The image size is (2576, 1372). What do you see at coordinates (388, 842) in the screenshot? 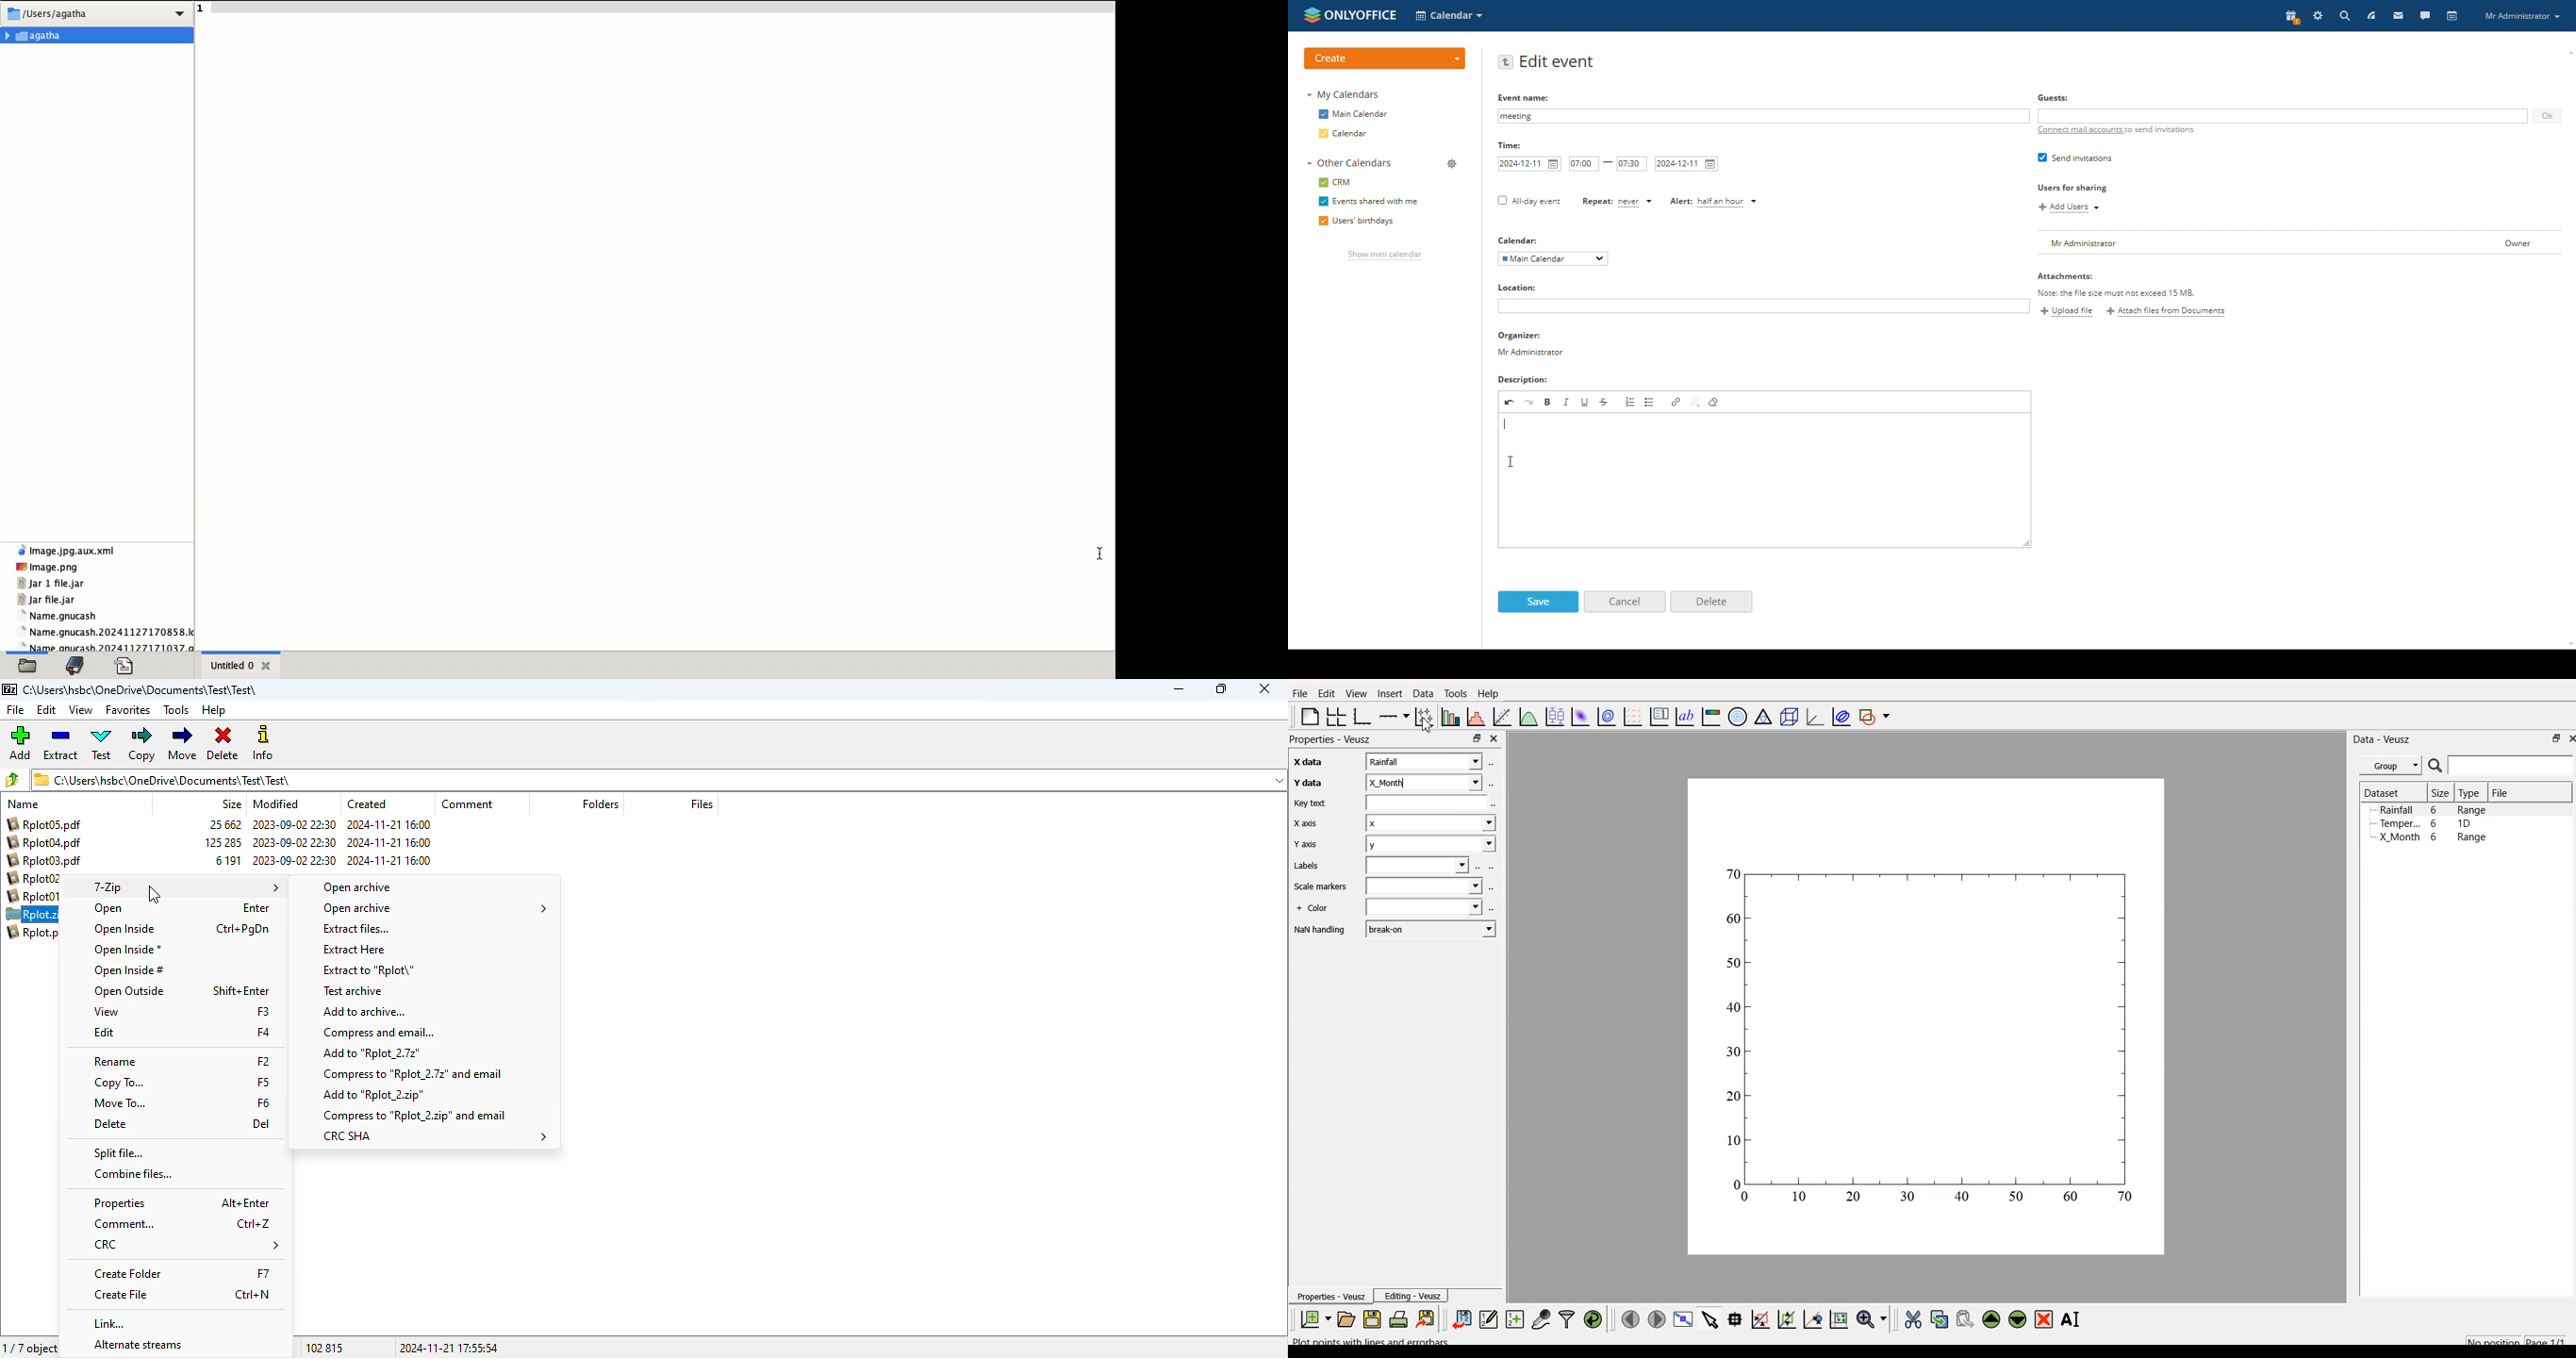
I see `2024-11-21 16:00` at bounding box center [388, 842].